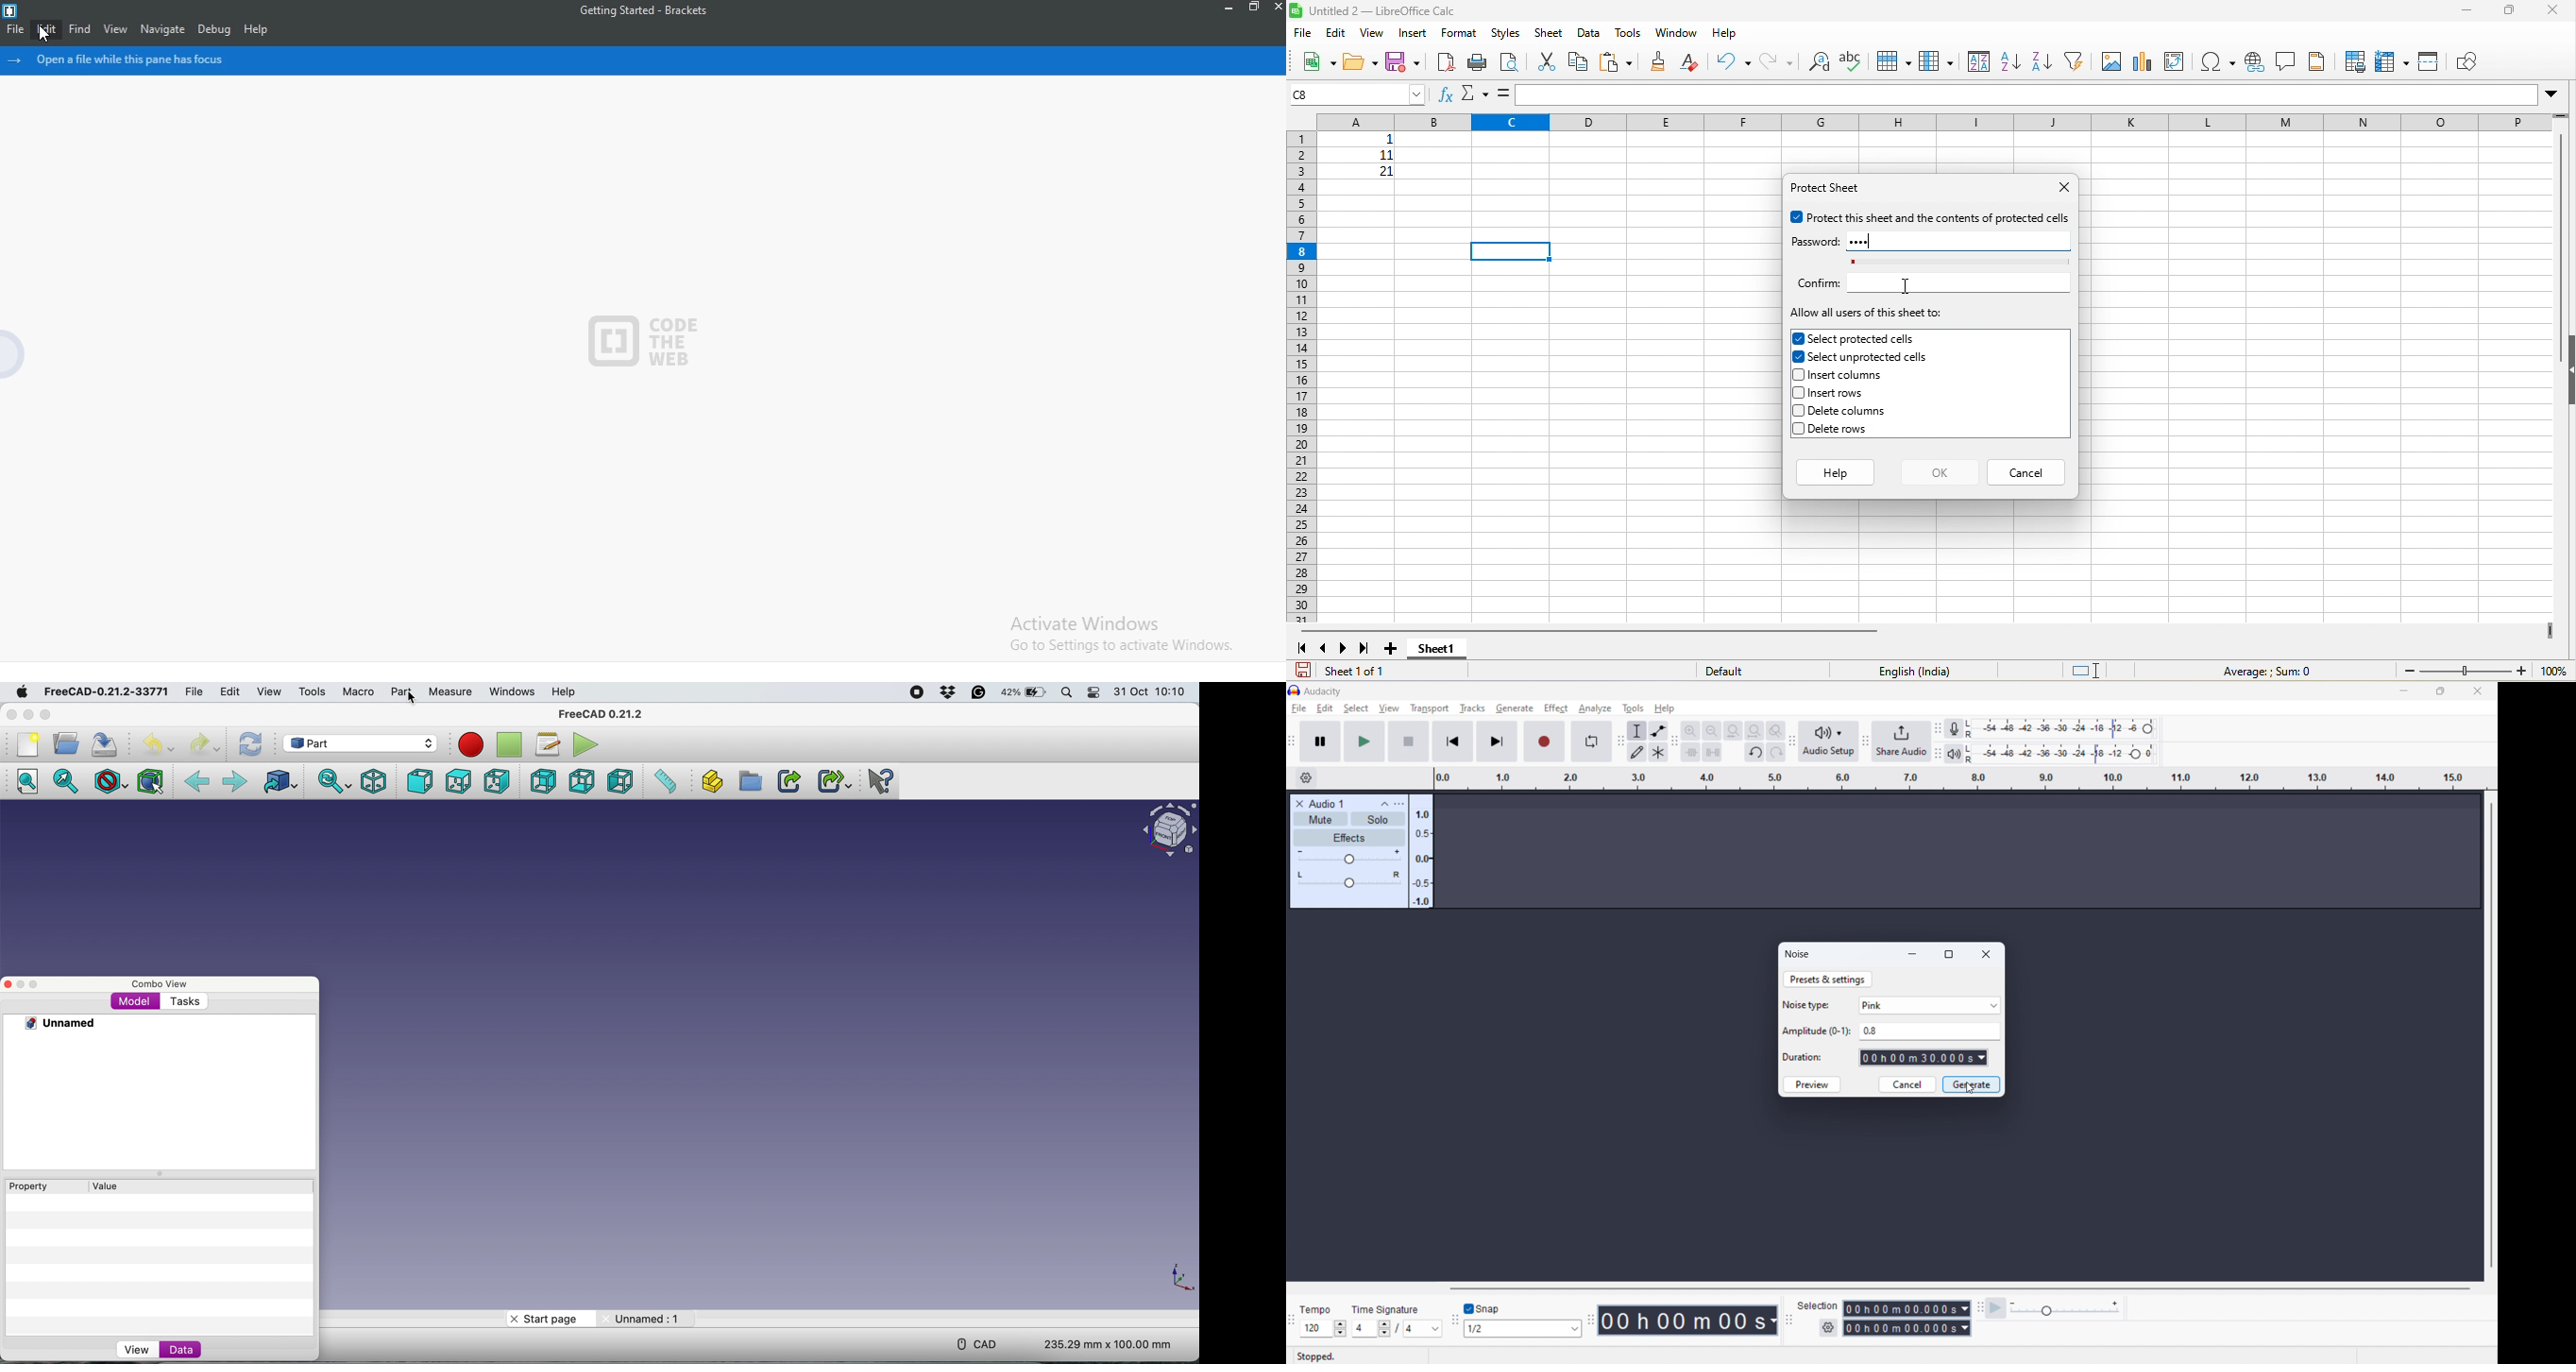 The height and width of the screenshot is (1372, 2576). Describe the element at coordinates (38, 983) in the screenshot. I see `Maximize` at that location.